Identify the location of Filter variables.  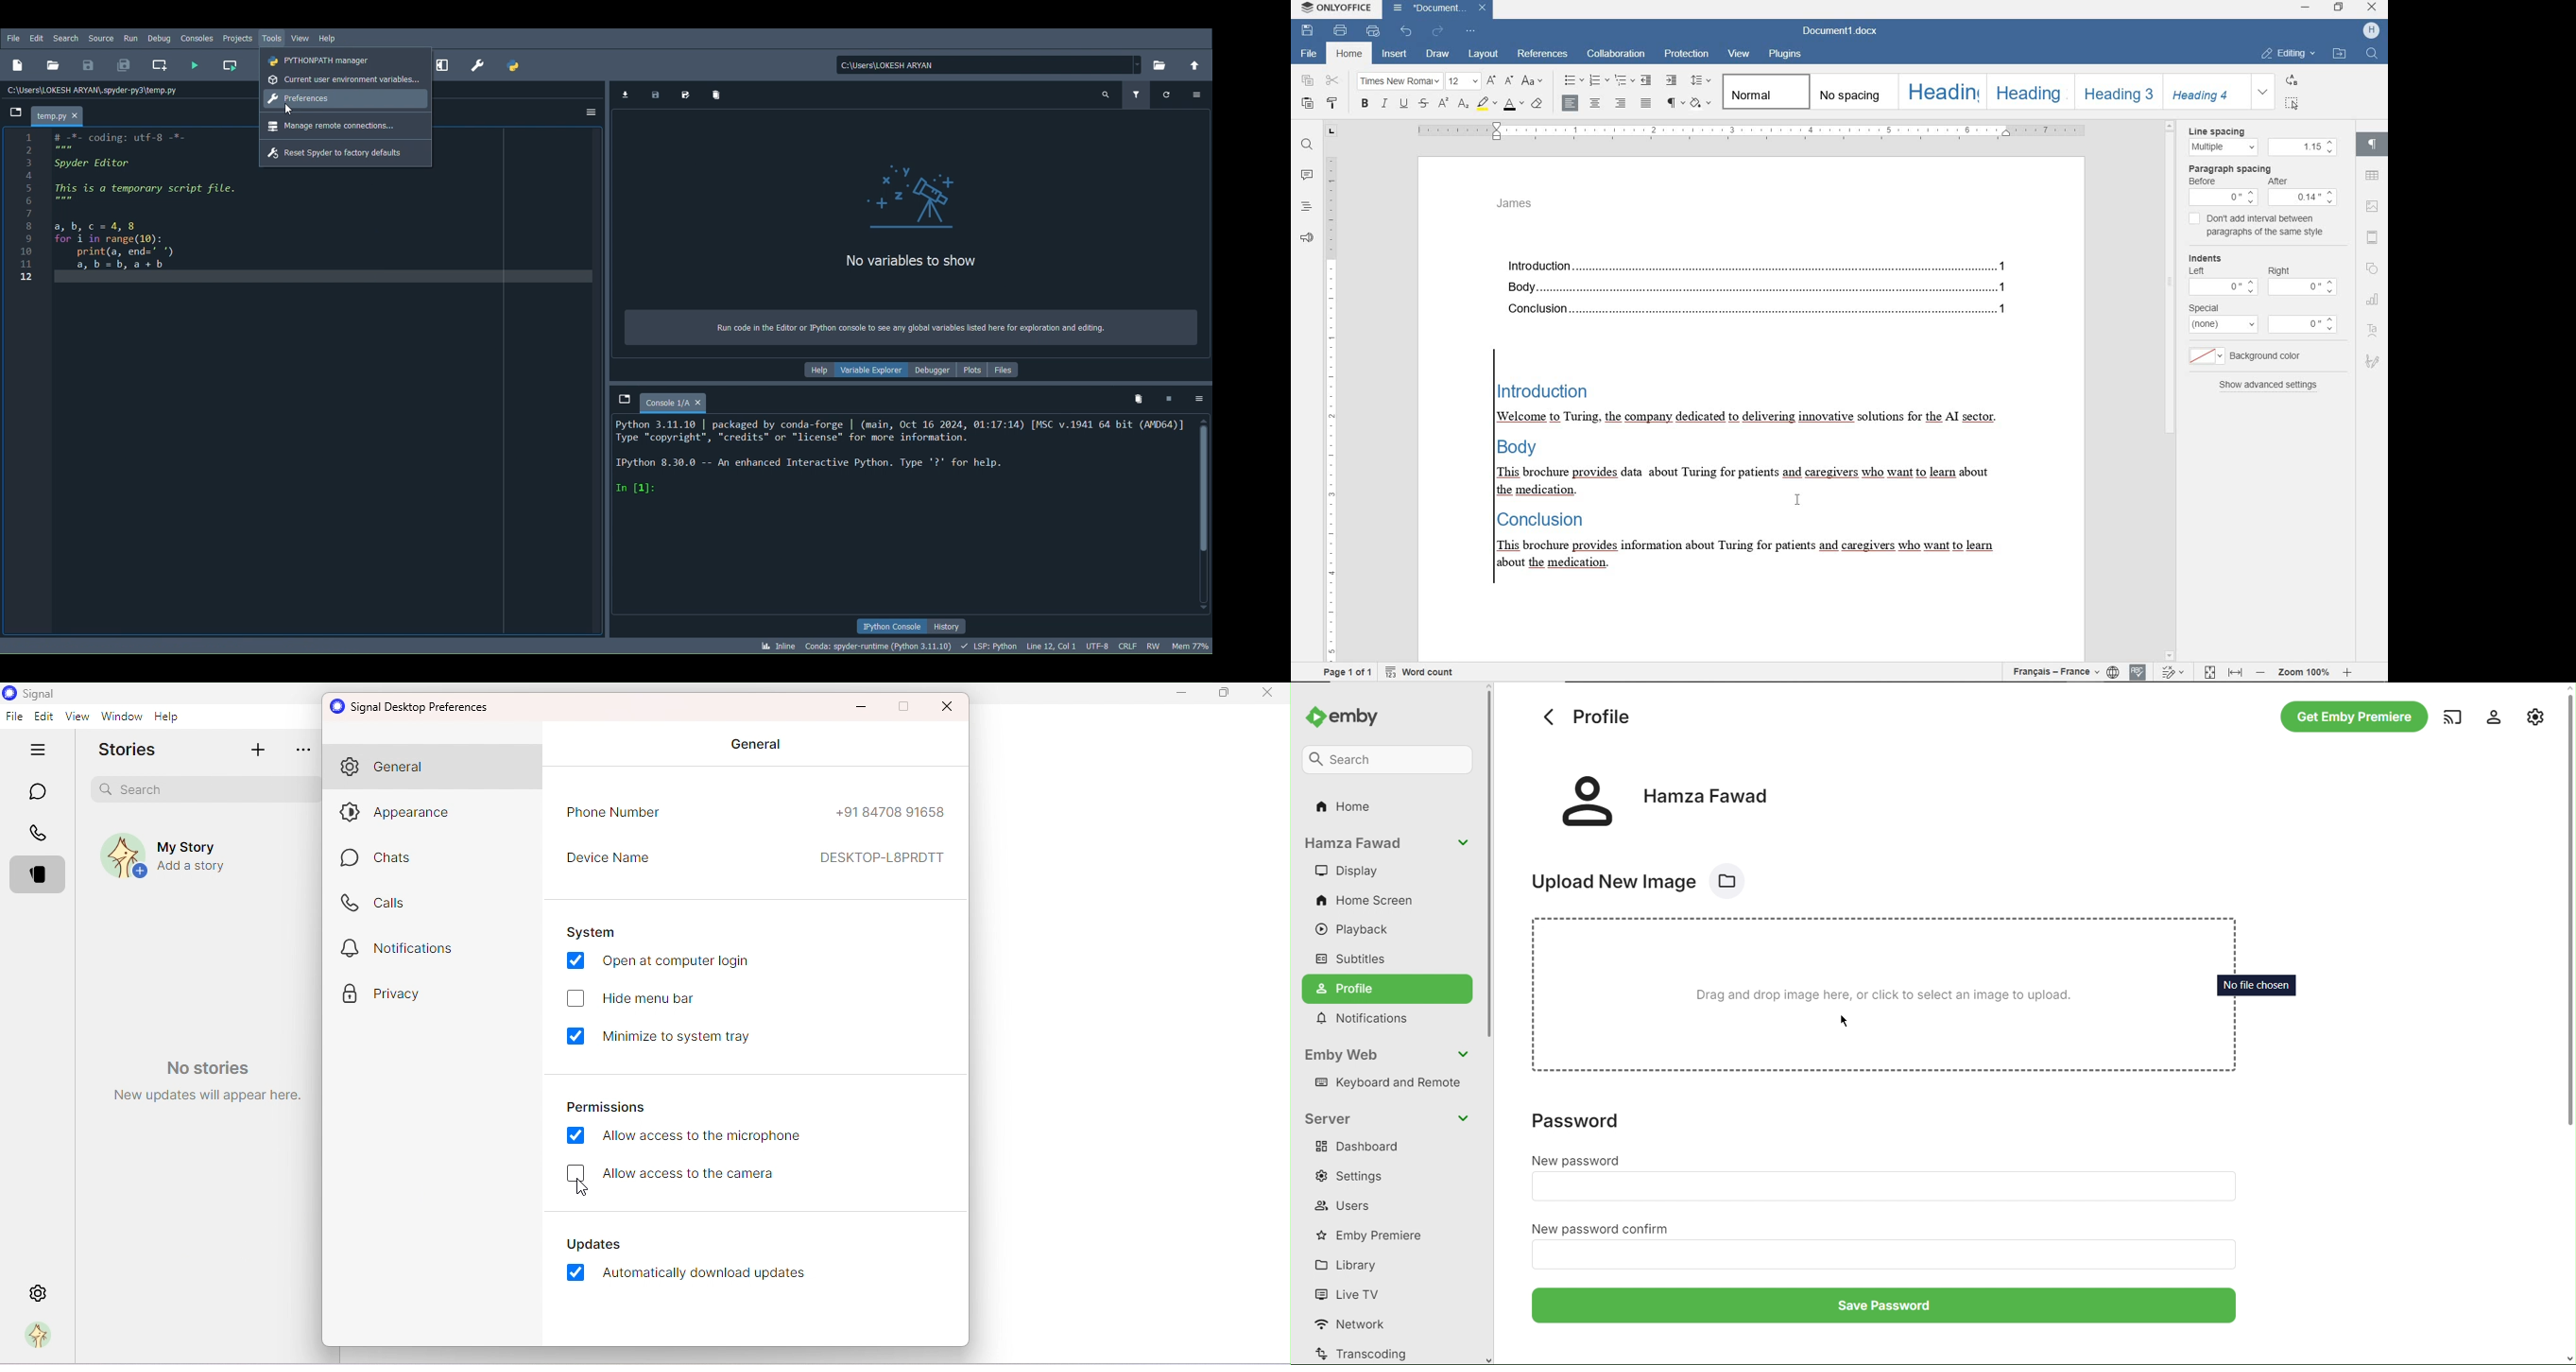
(1138, 93).